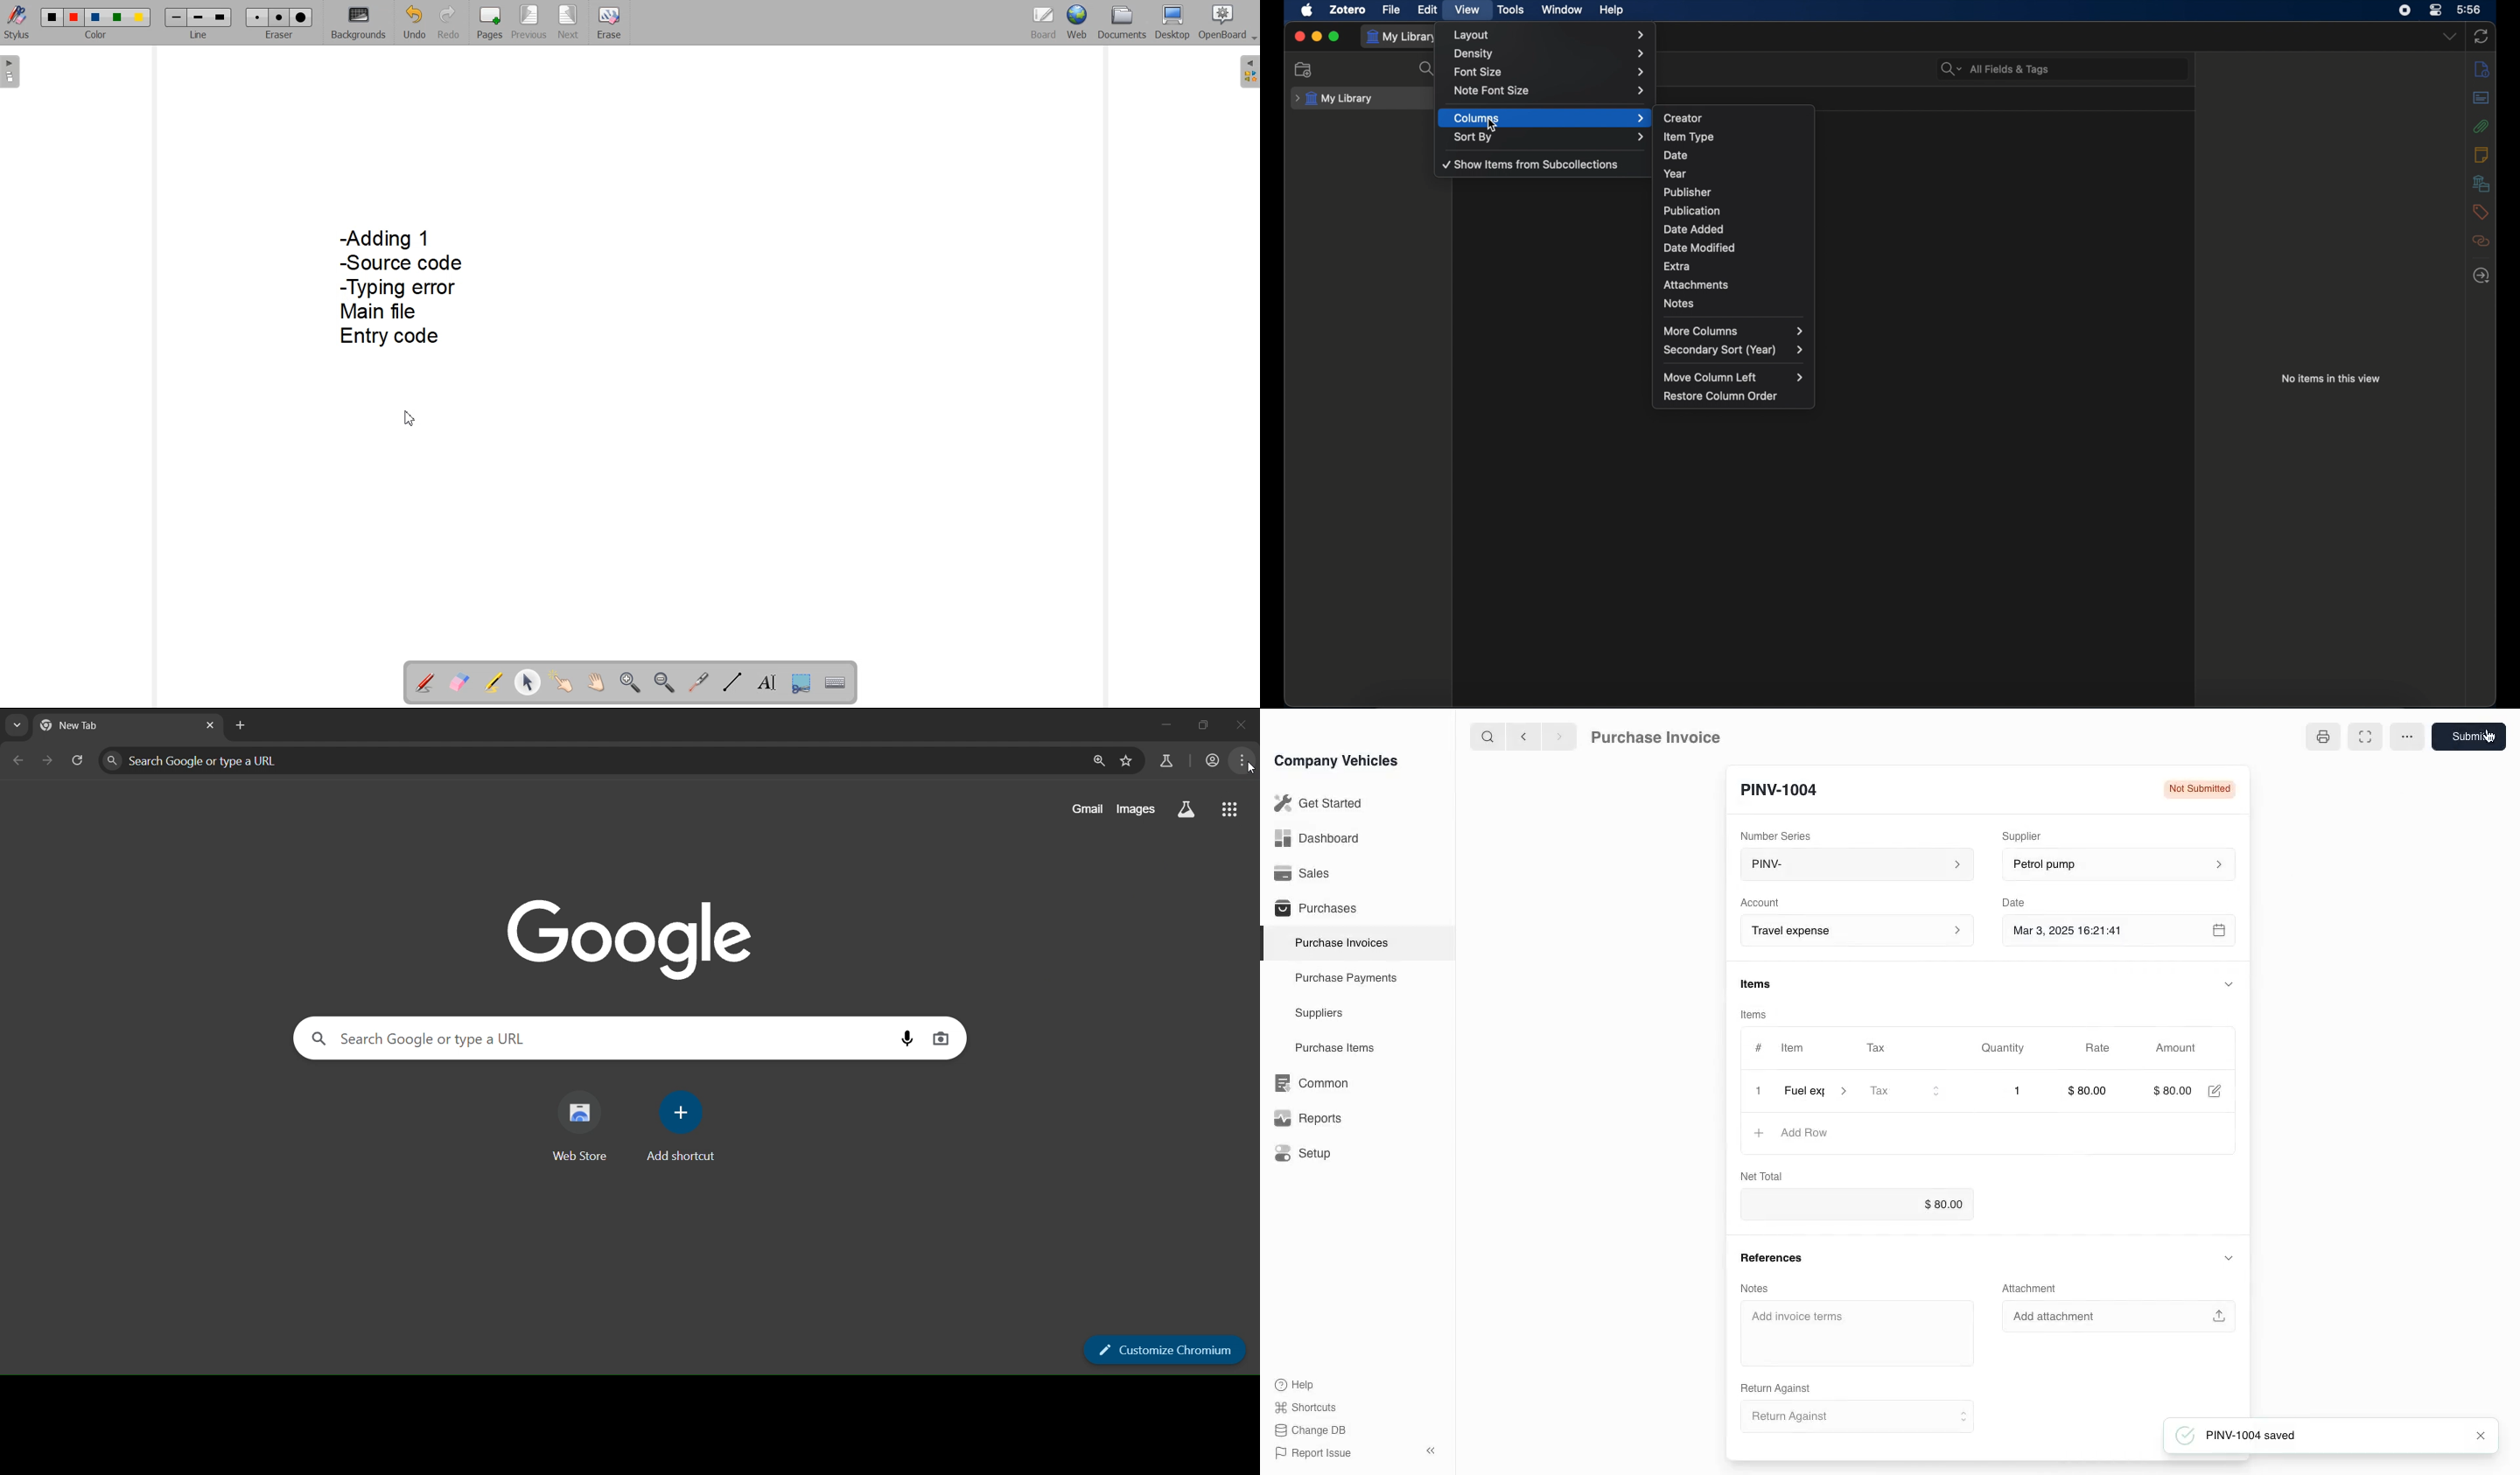  I want to click on move column left, so click(1733, 378).